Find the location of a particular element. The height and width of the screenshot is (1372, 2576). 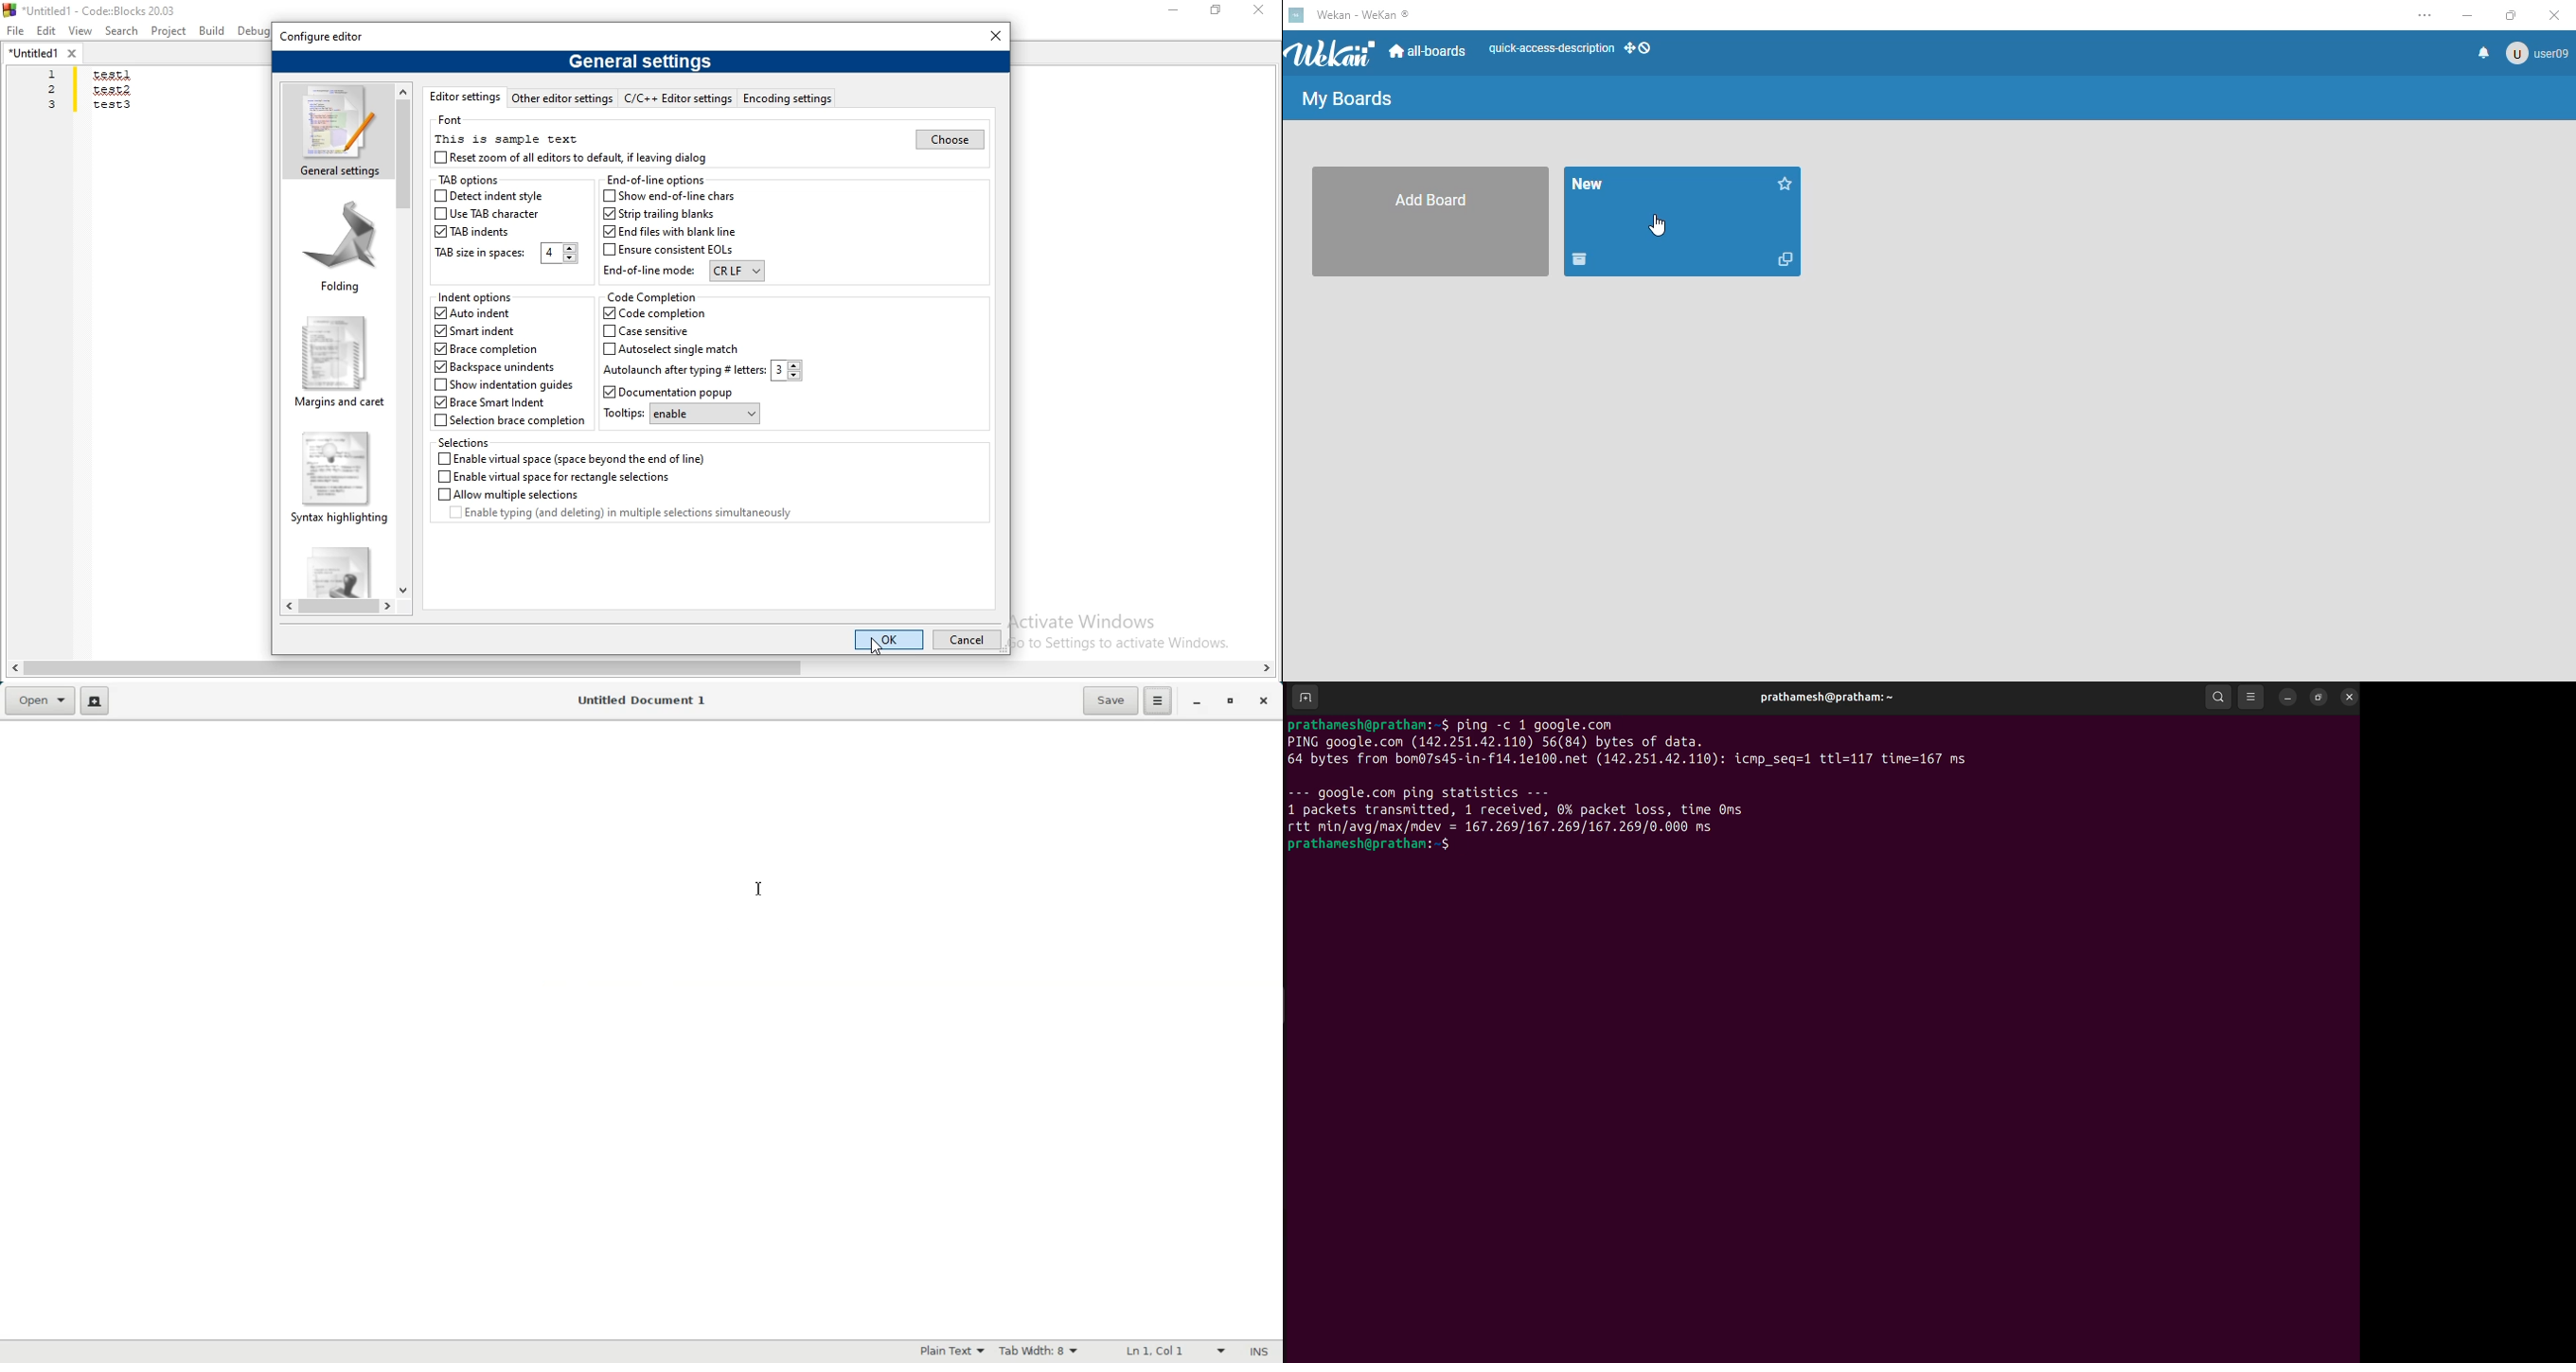

margins and caret is located at coordinates (337, 362).